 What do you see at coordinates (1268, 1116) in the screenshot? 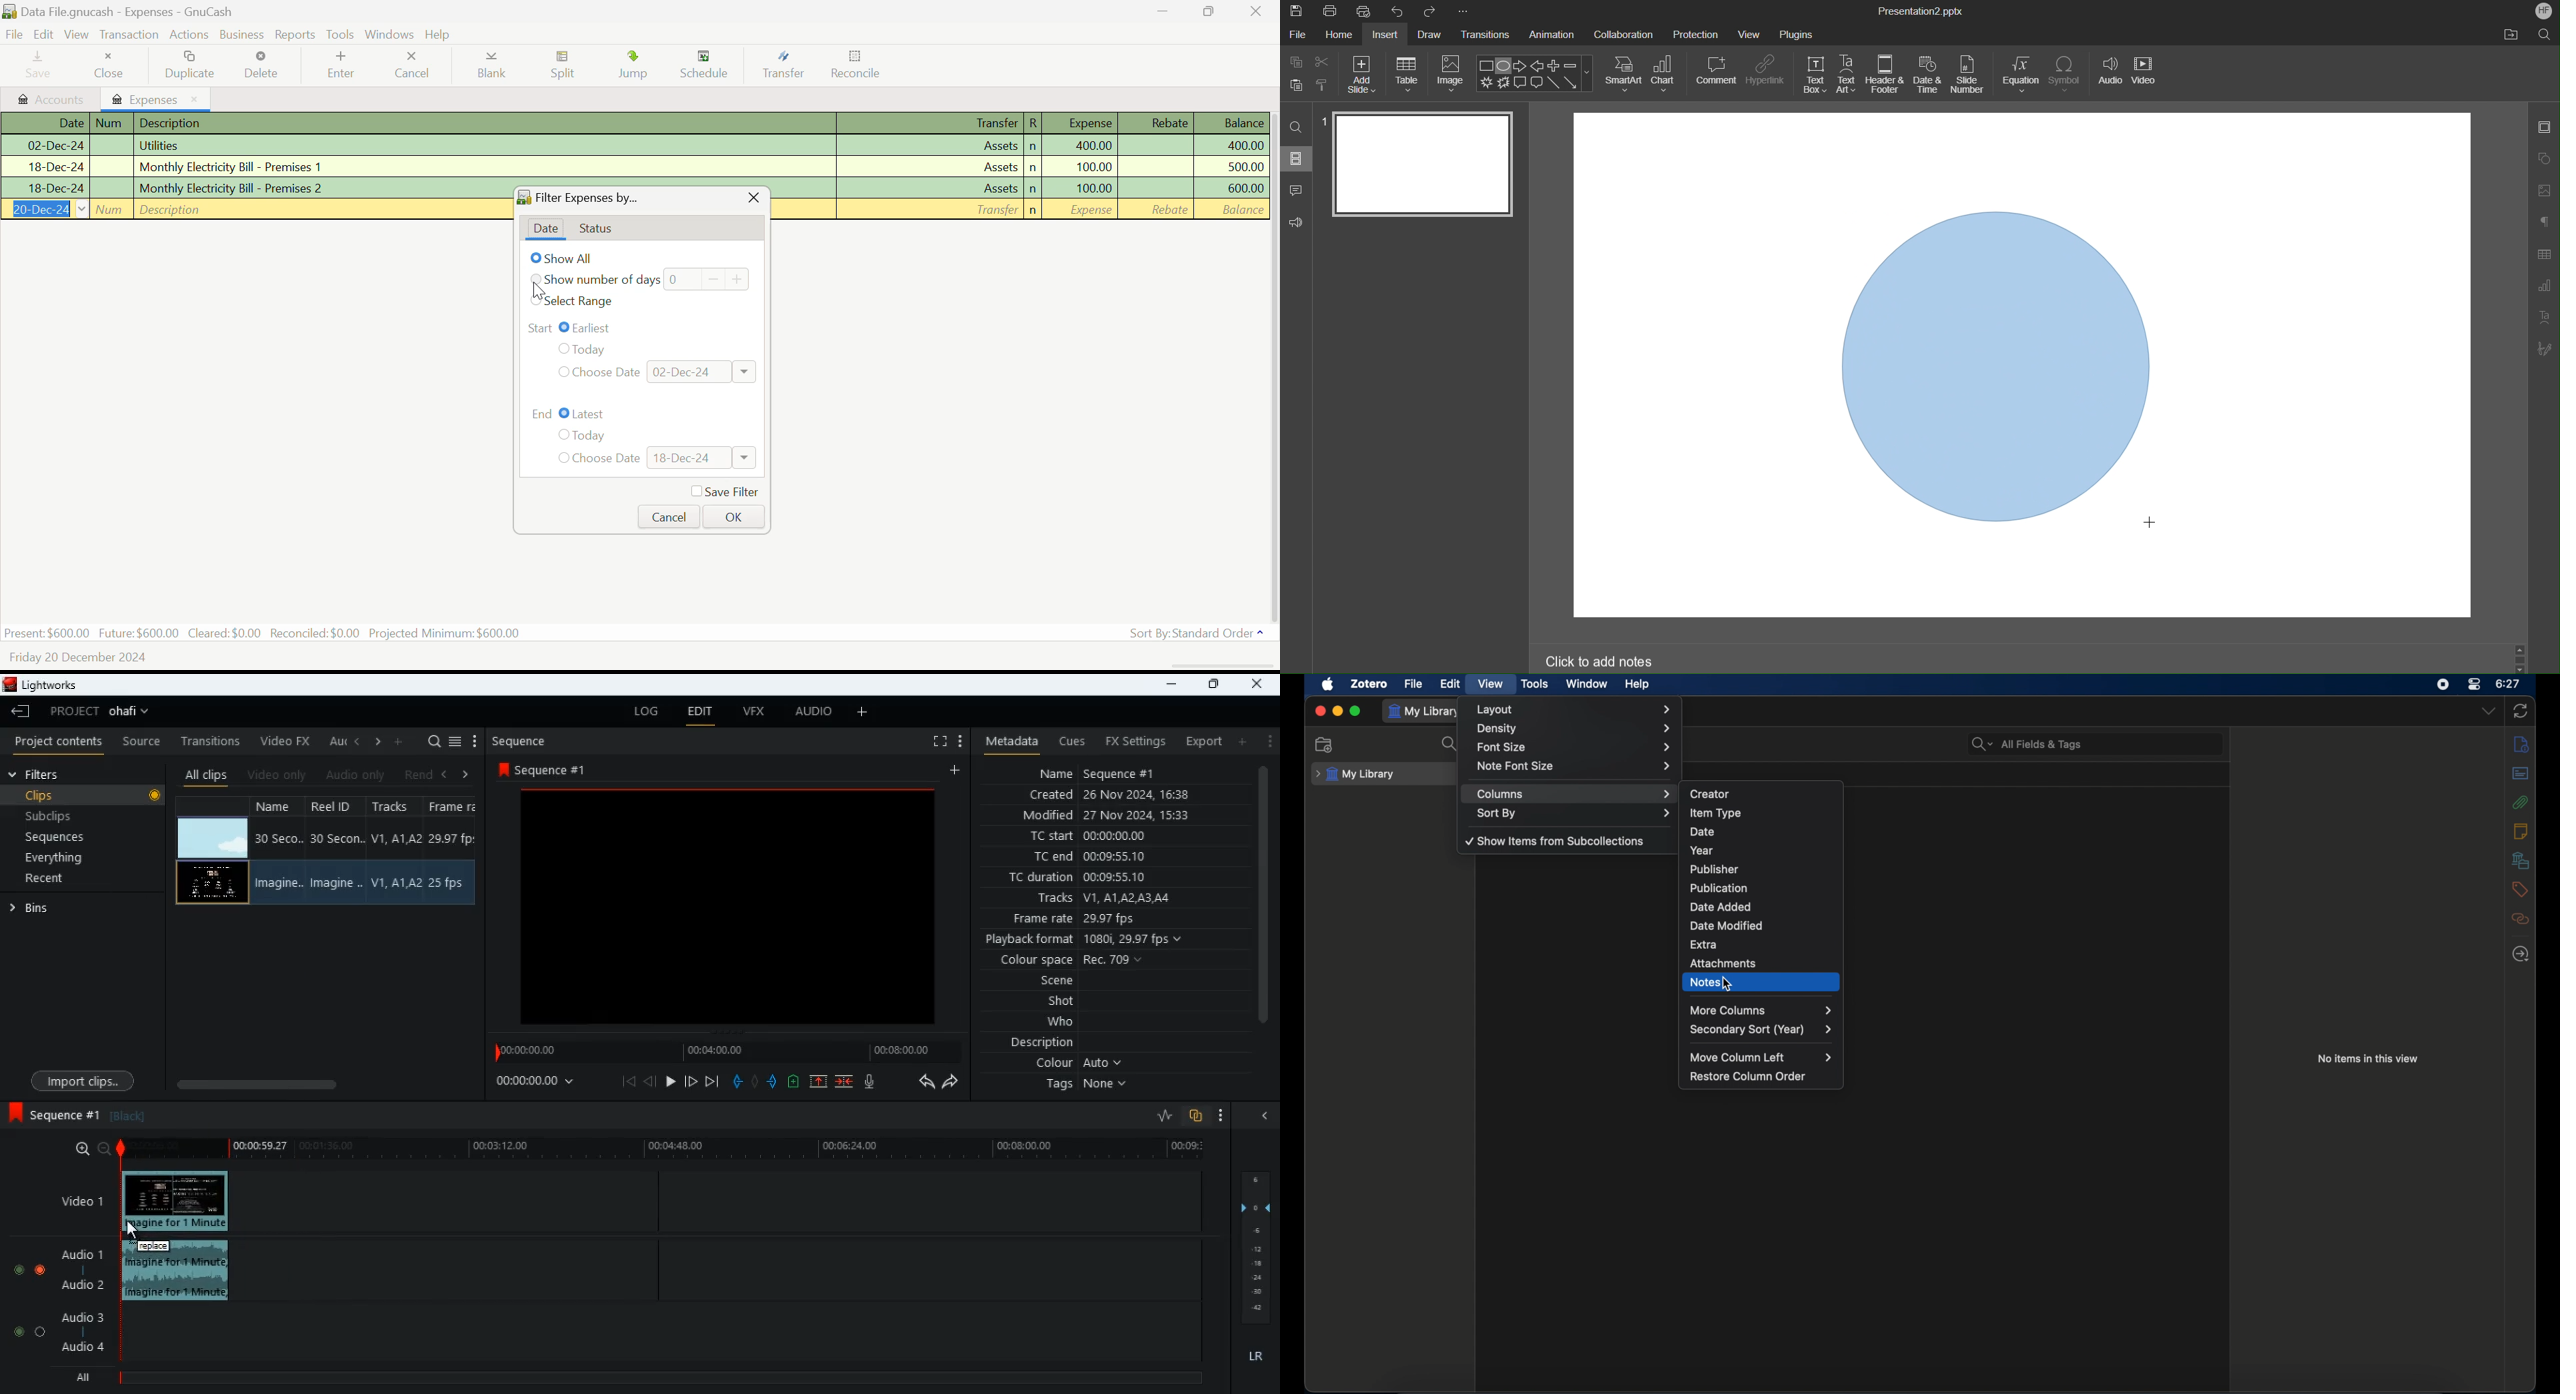
I see `close` at bounding box center [1268, 1116].